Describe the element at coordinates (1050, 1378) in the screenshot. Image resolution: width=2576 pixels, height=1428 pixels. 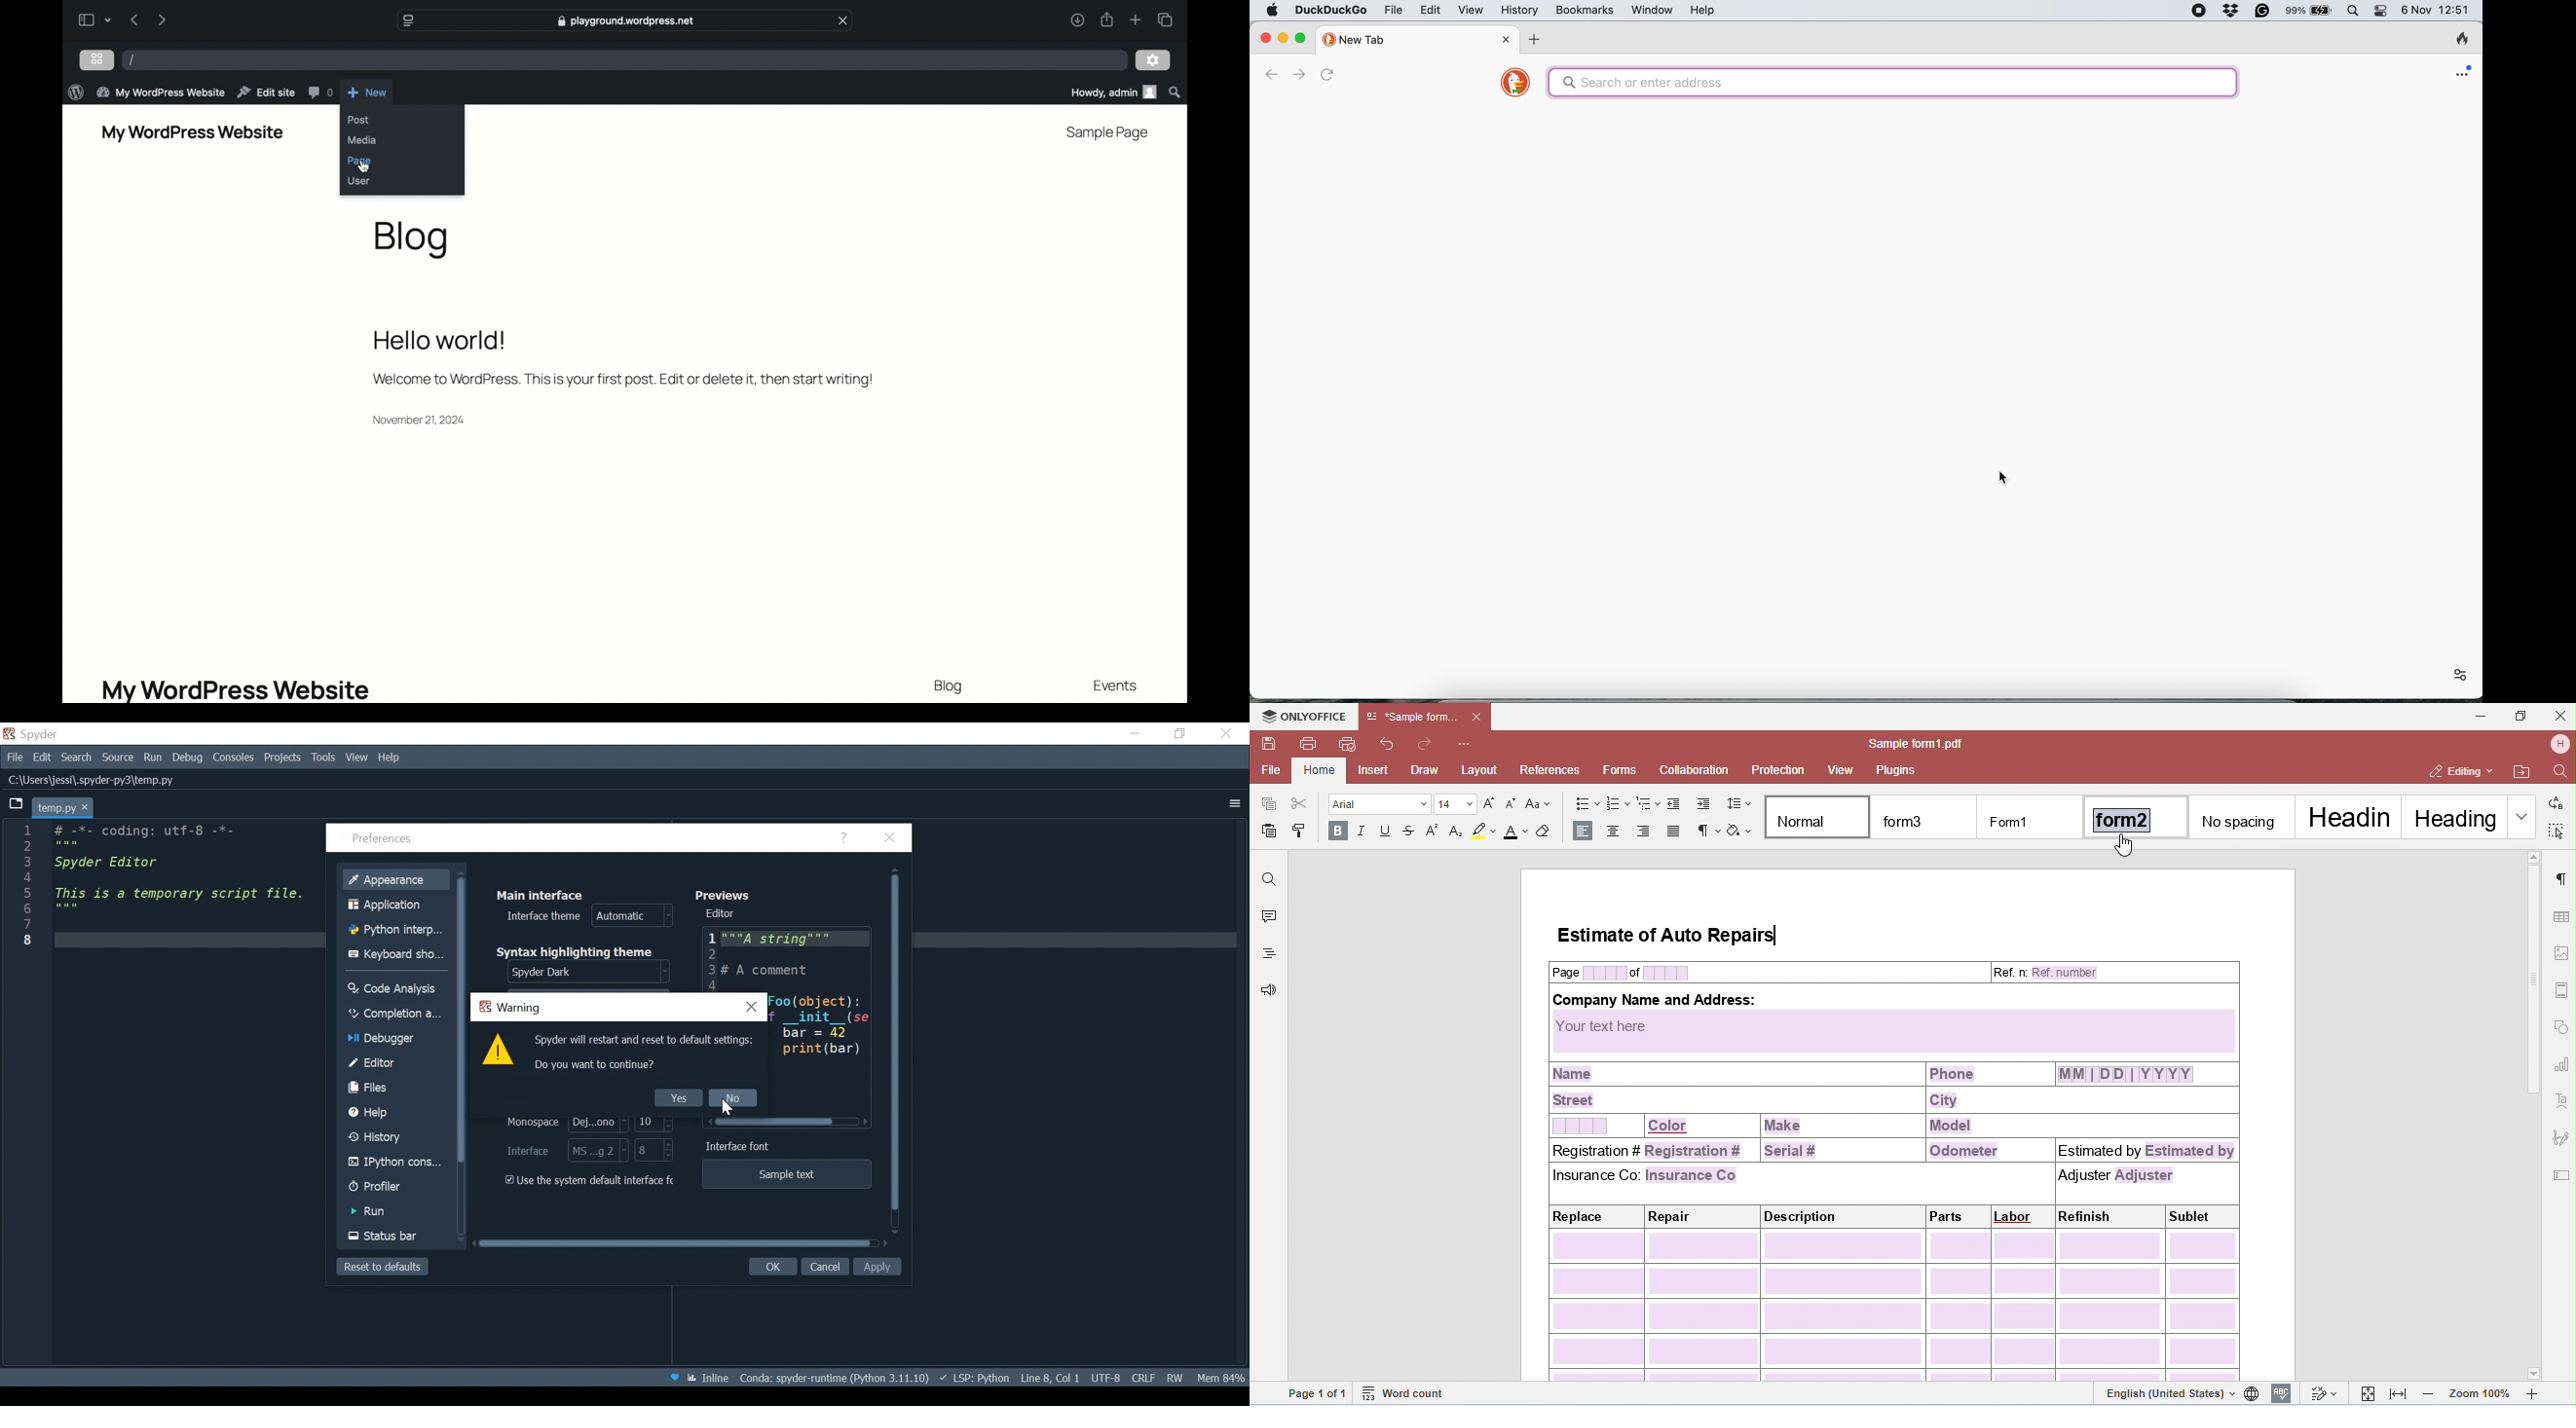
I see `Cursor Position` at that location.